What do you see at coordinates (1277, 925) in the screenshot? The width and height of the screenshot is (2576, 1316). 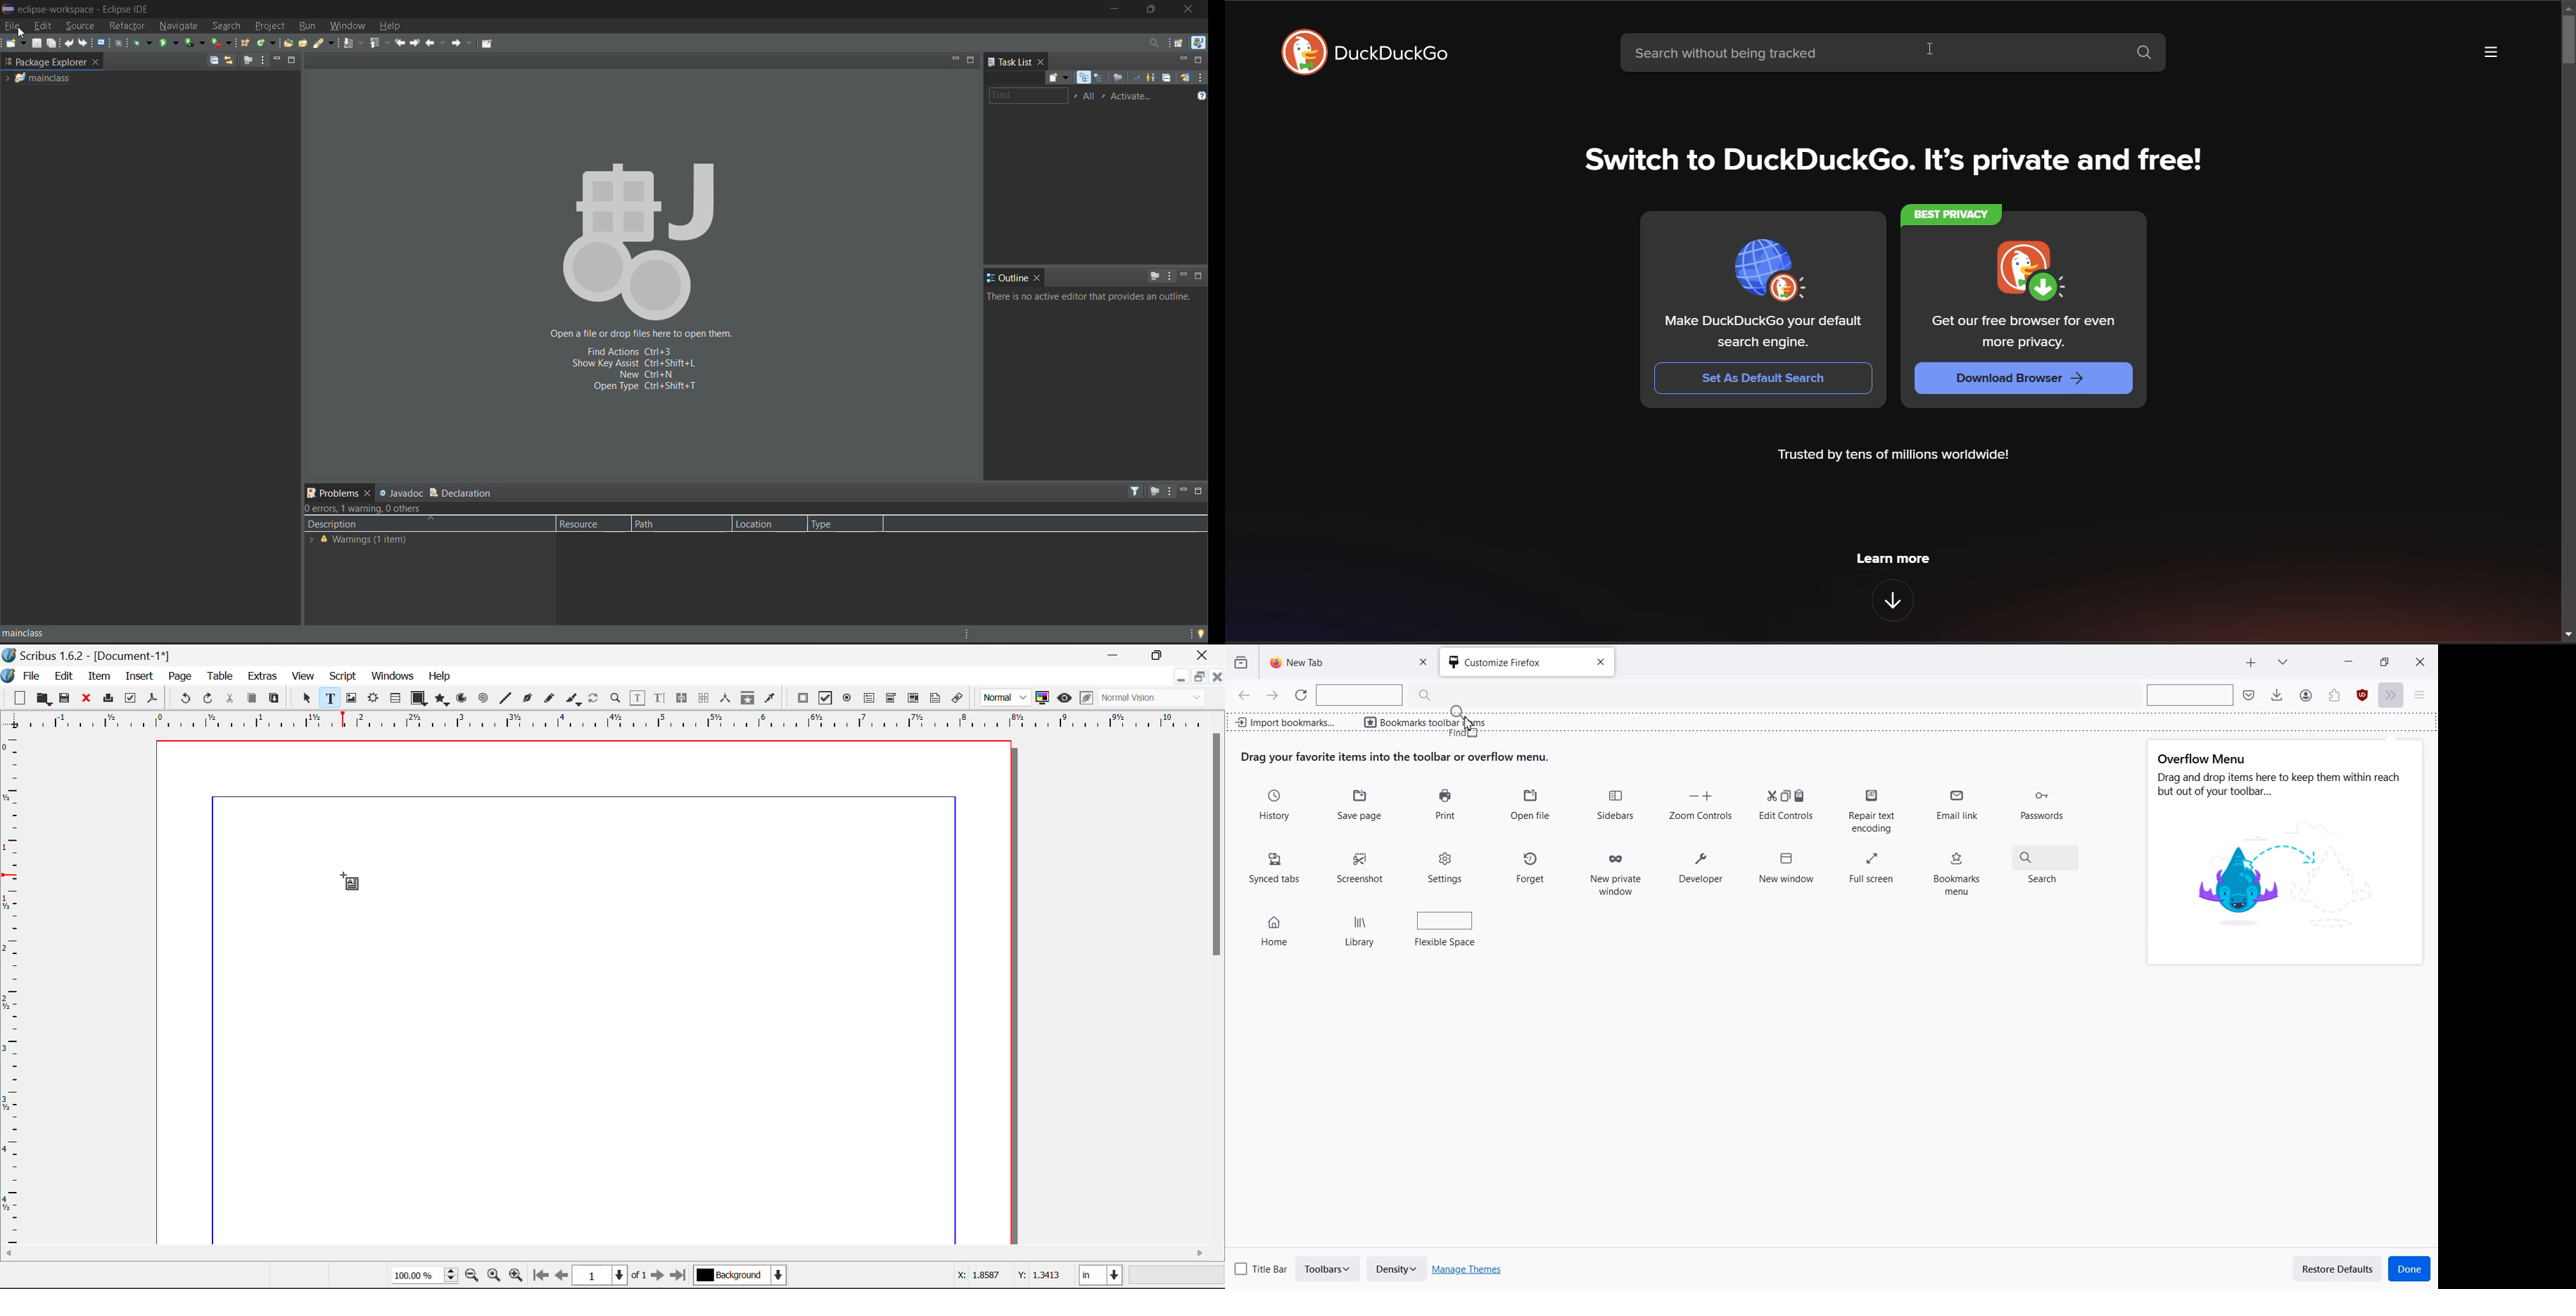 I see `Home` at bounding box center [1277, 925].